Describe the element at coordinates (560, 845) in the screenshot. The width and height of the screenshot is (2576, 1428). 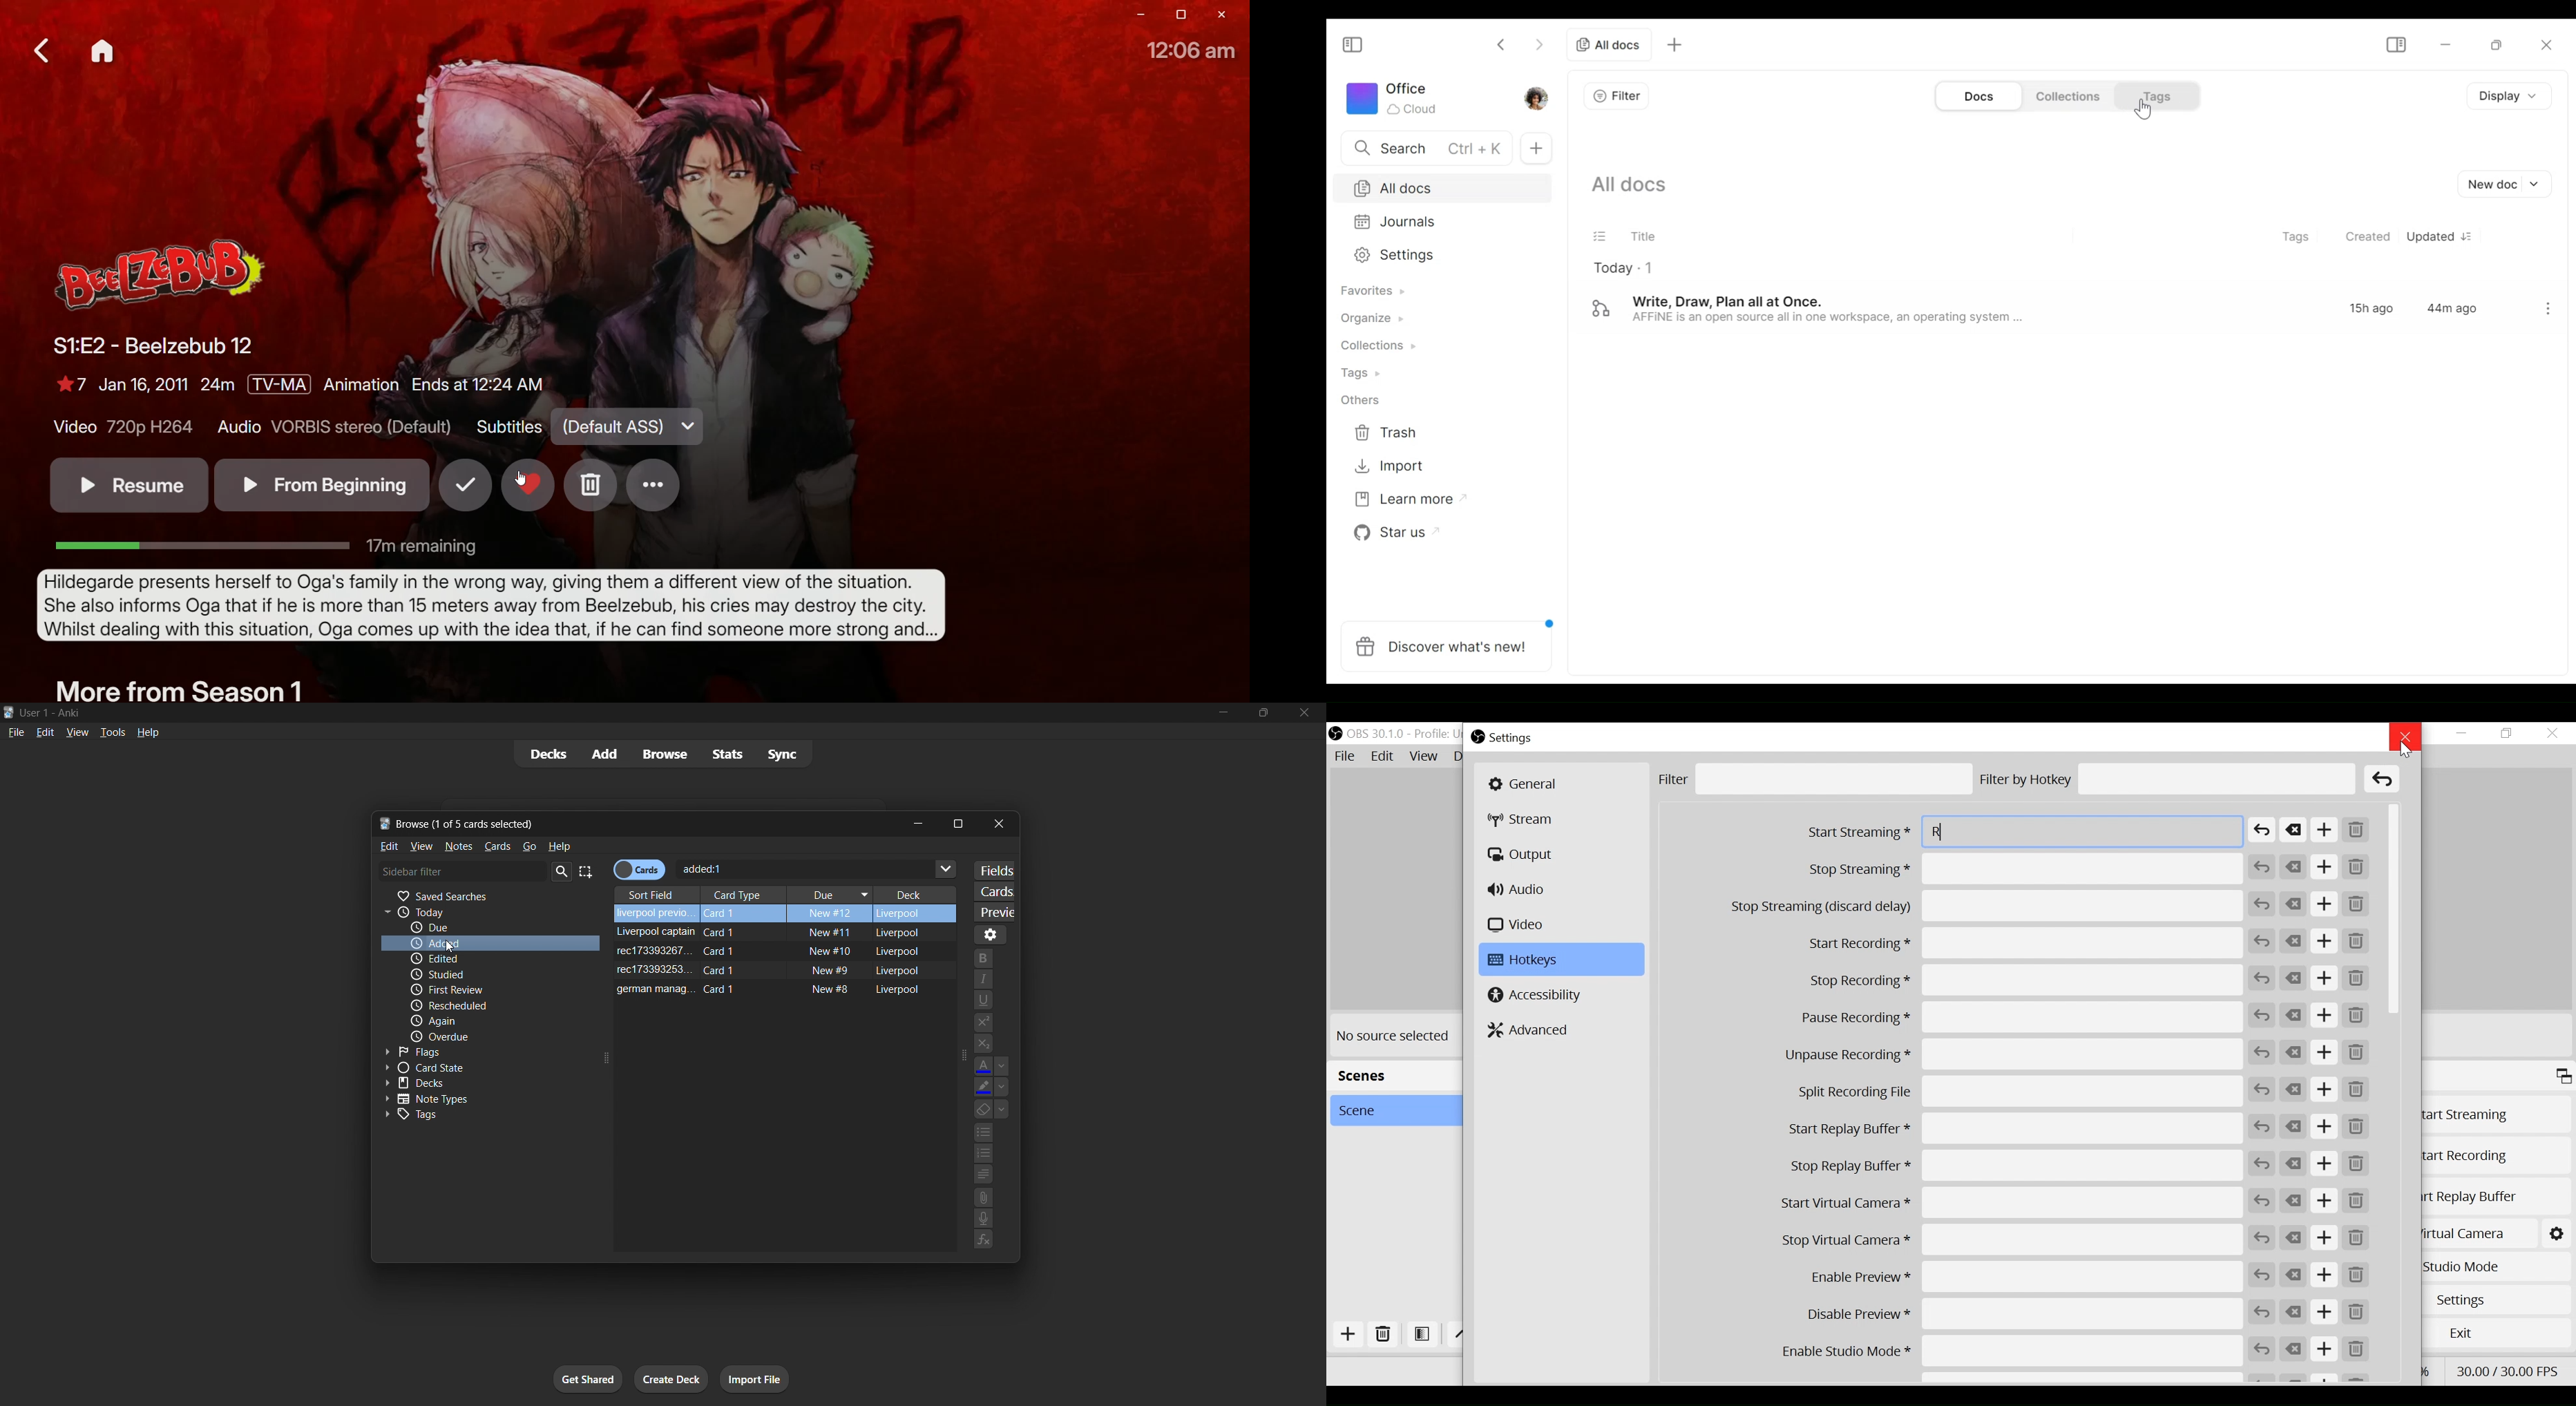
I see `help` at that location.